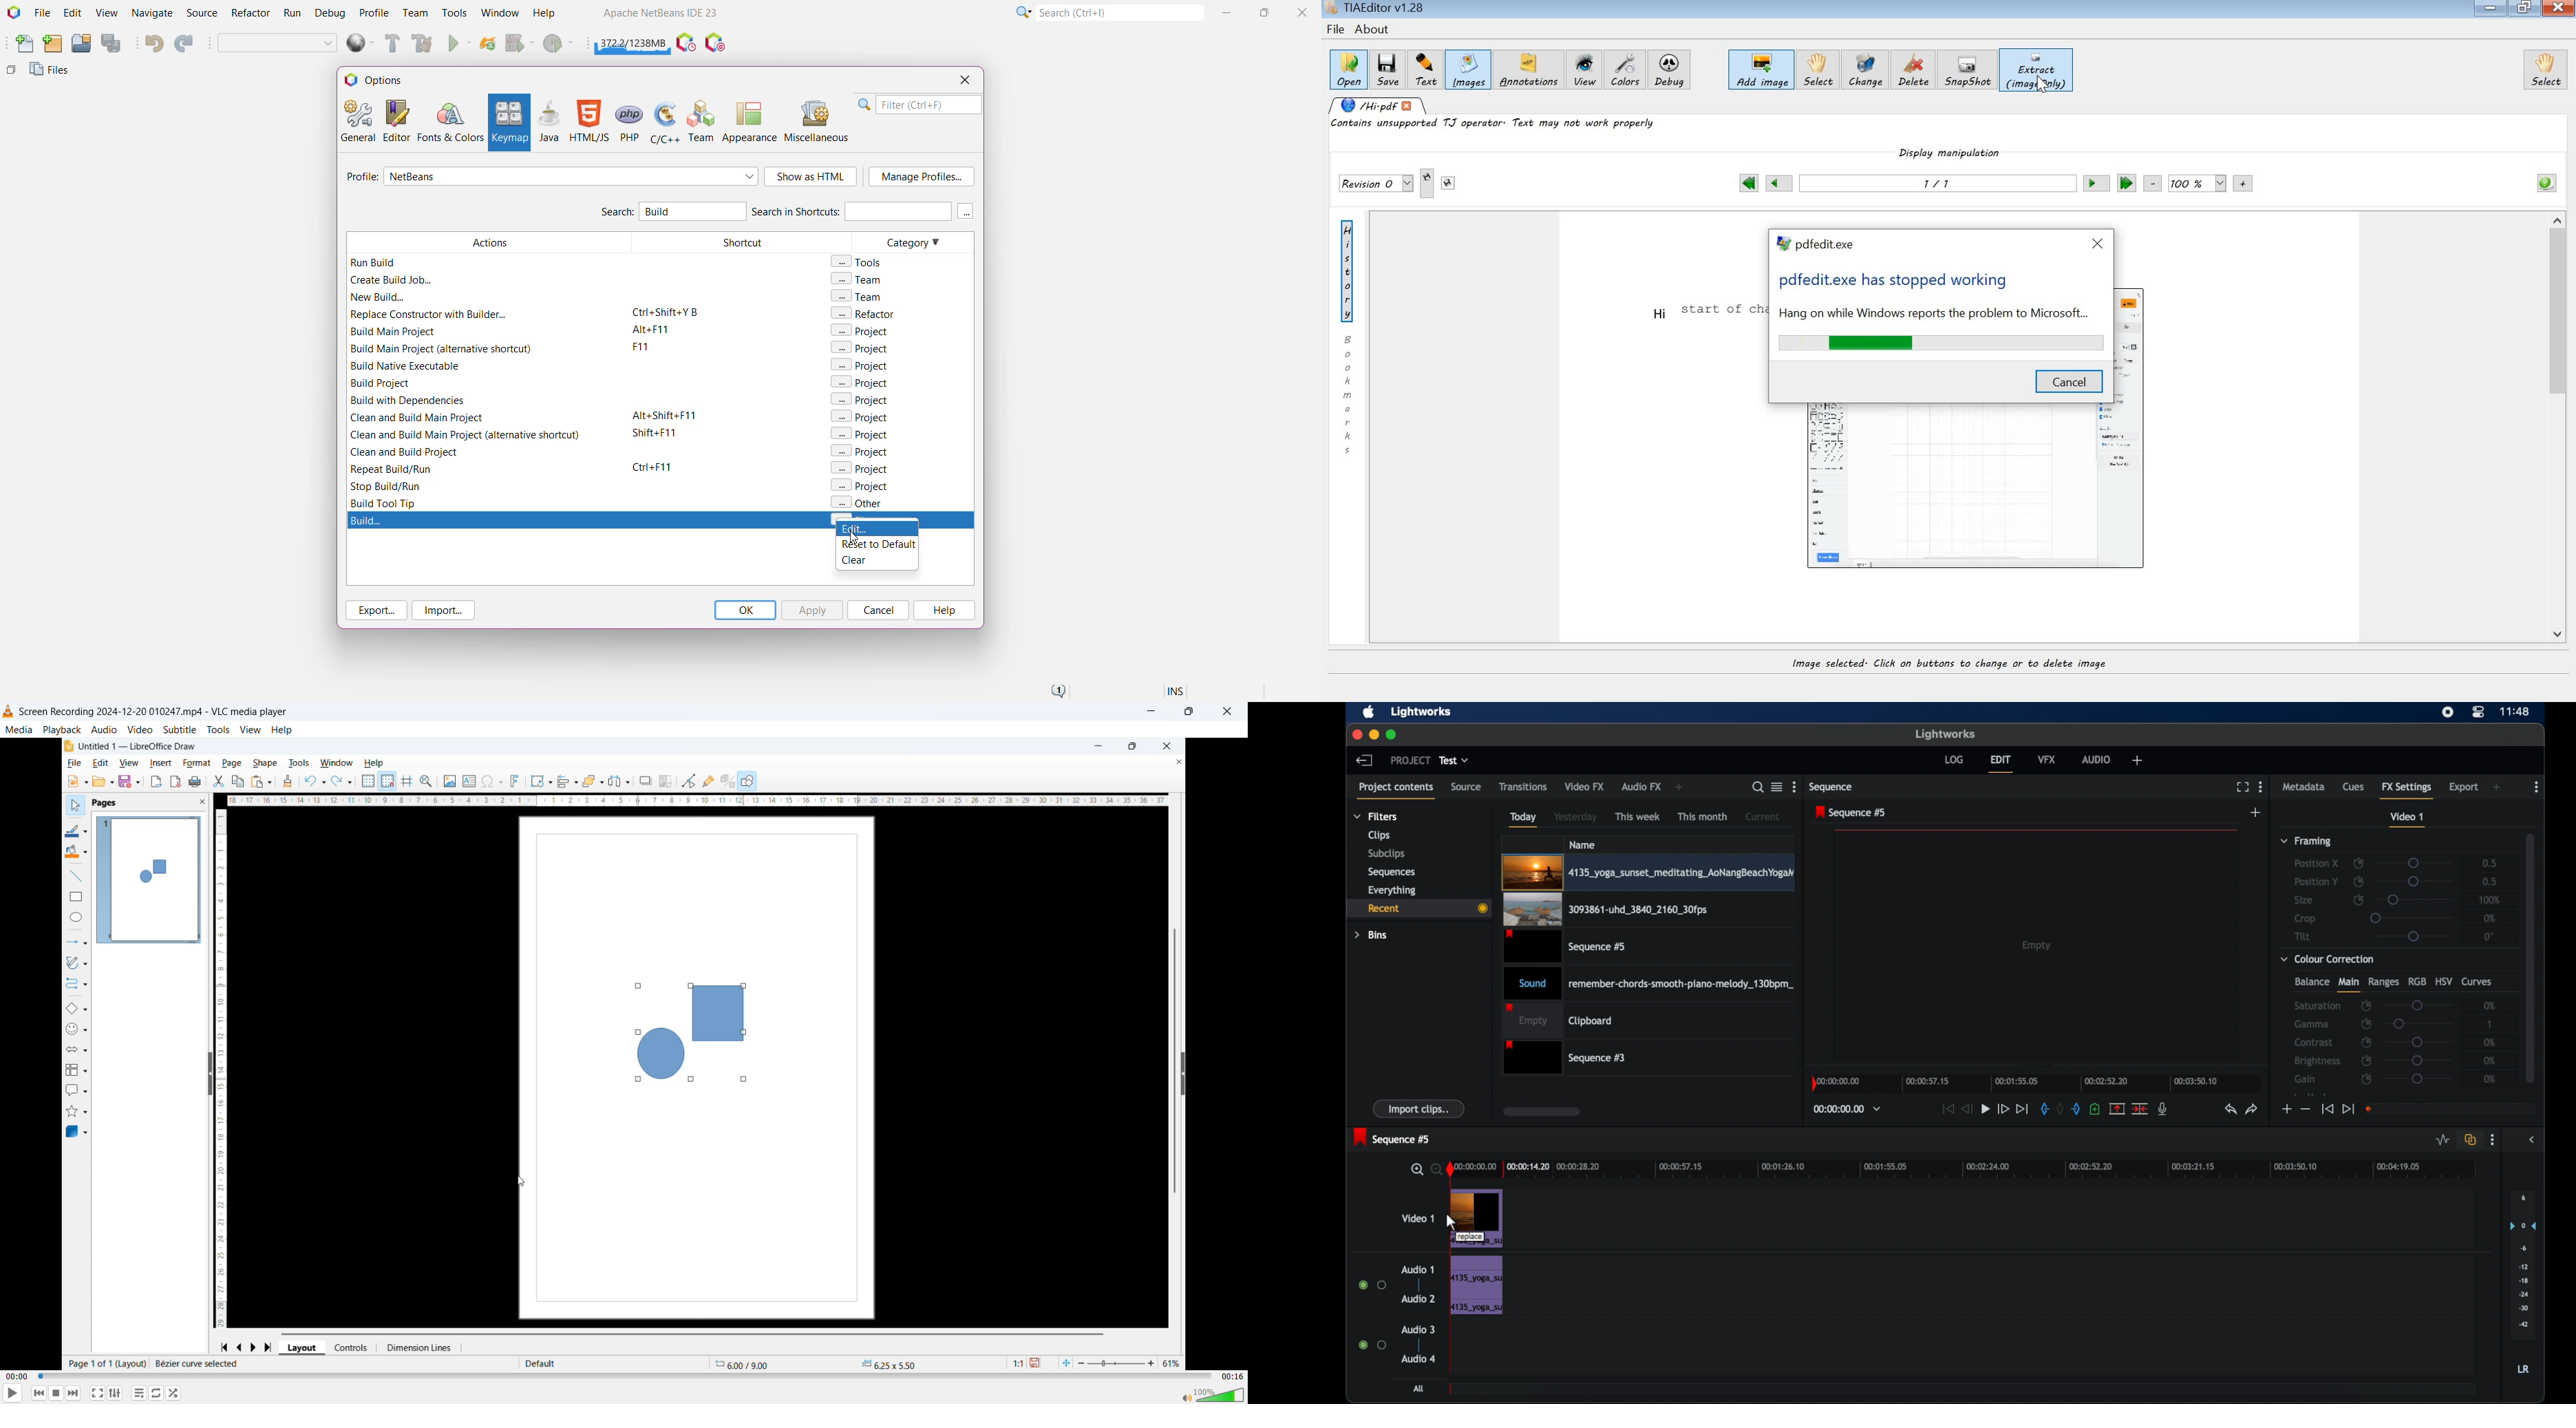 Image resolution: width=2576 pixels, height=1428 pixels. What do you see at coordinates (1154, 711) in the screenshot?
I see `minimise ` at bounding box center [1154, 711].